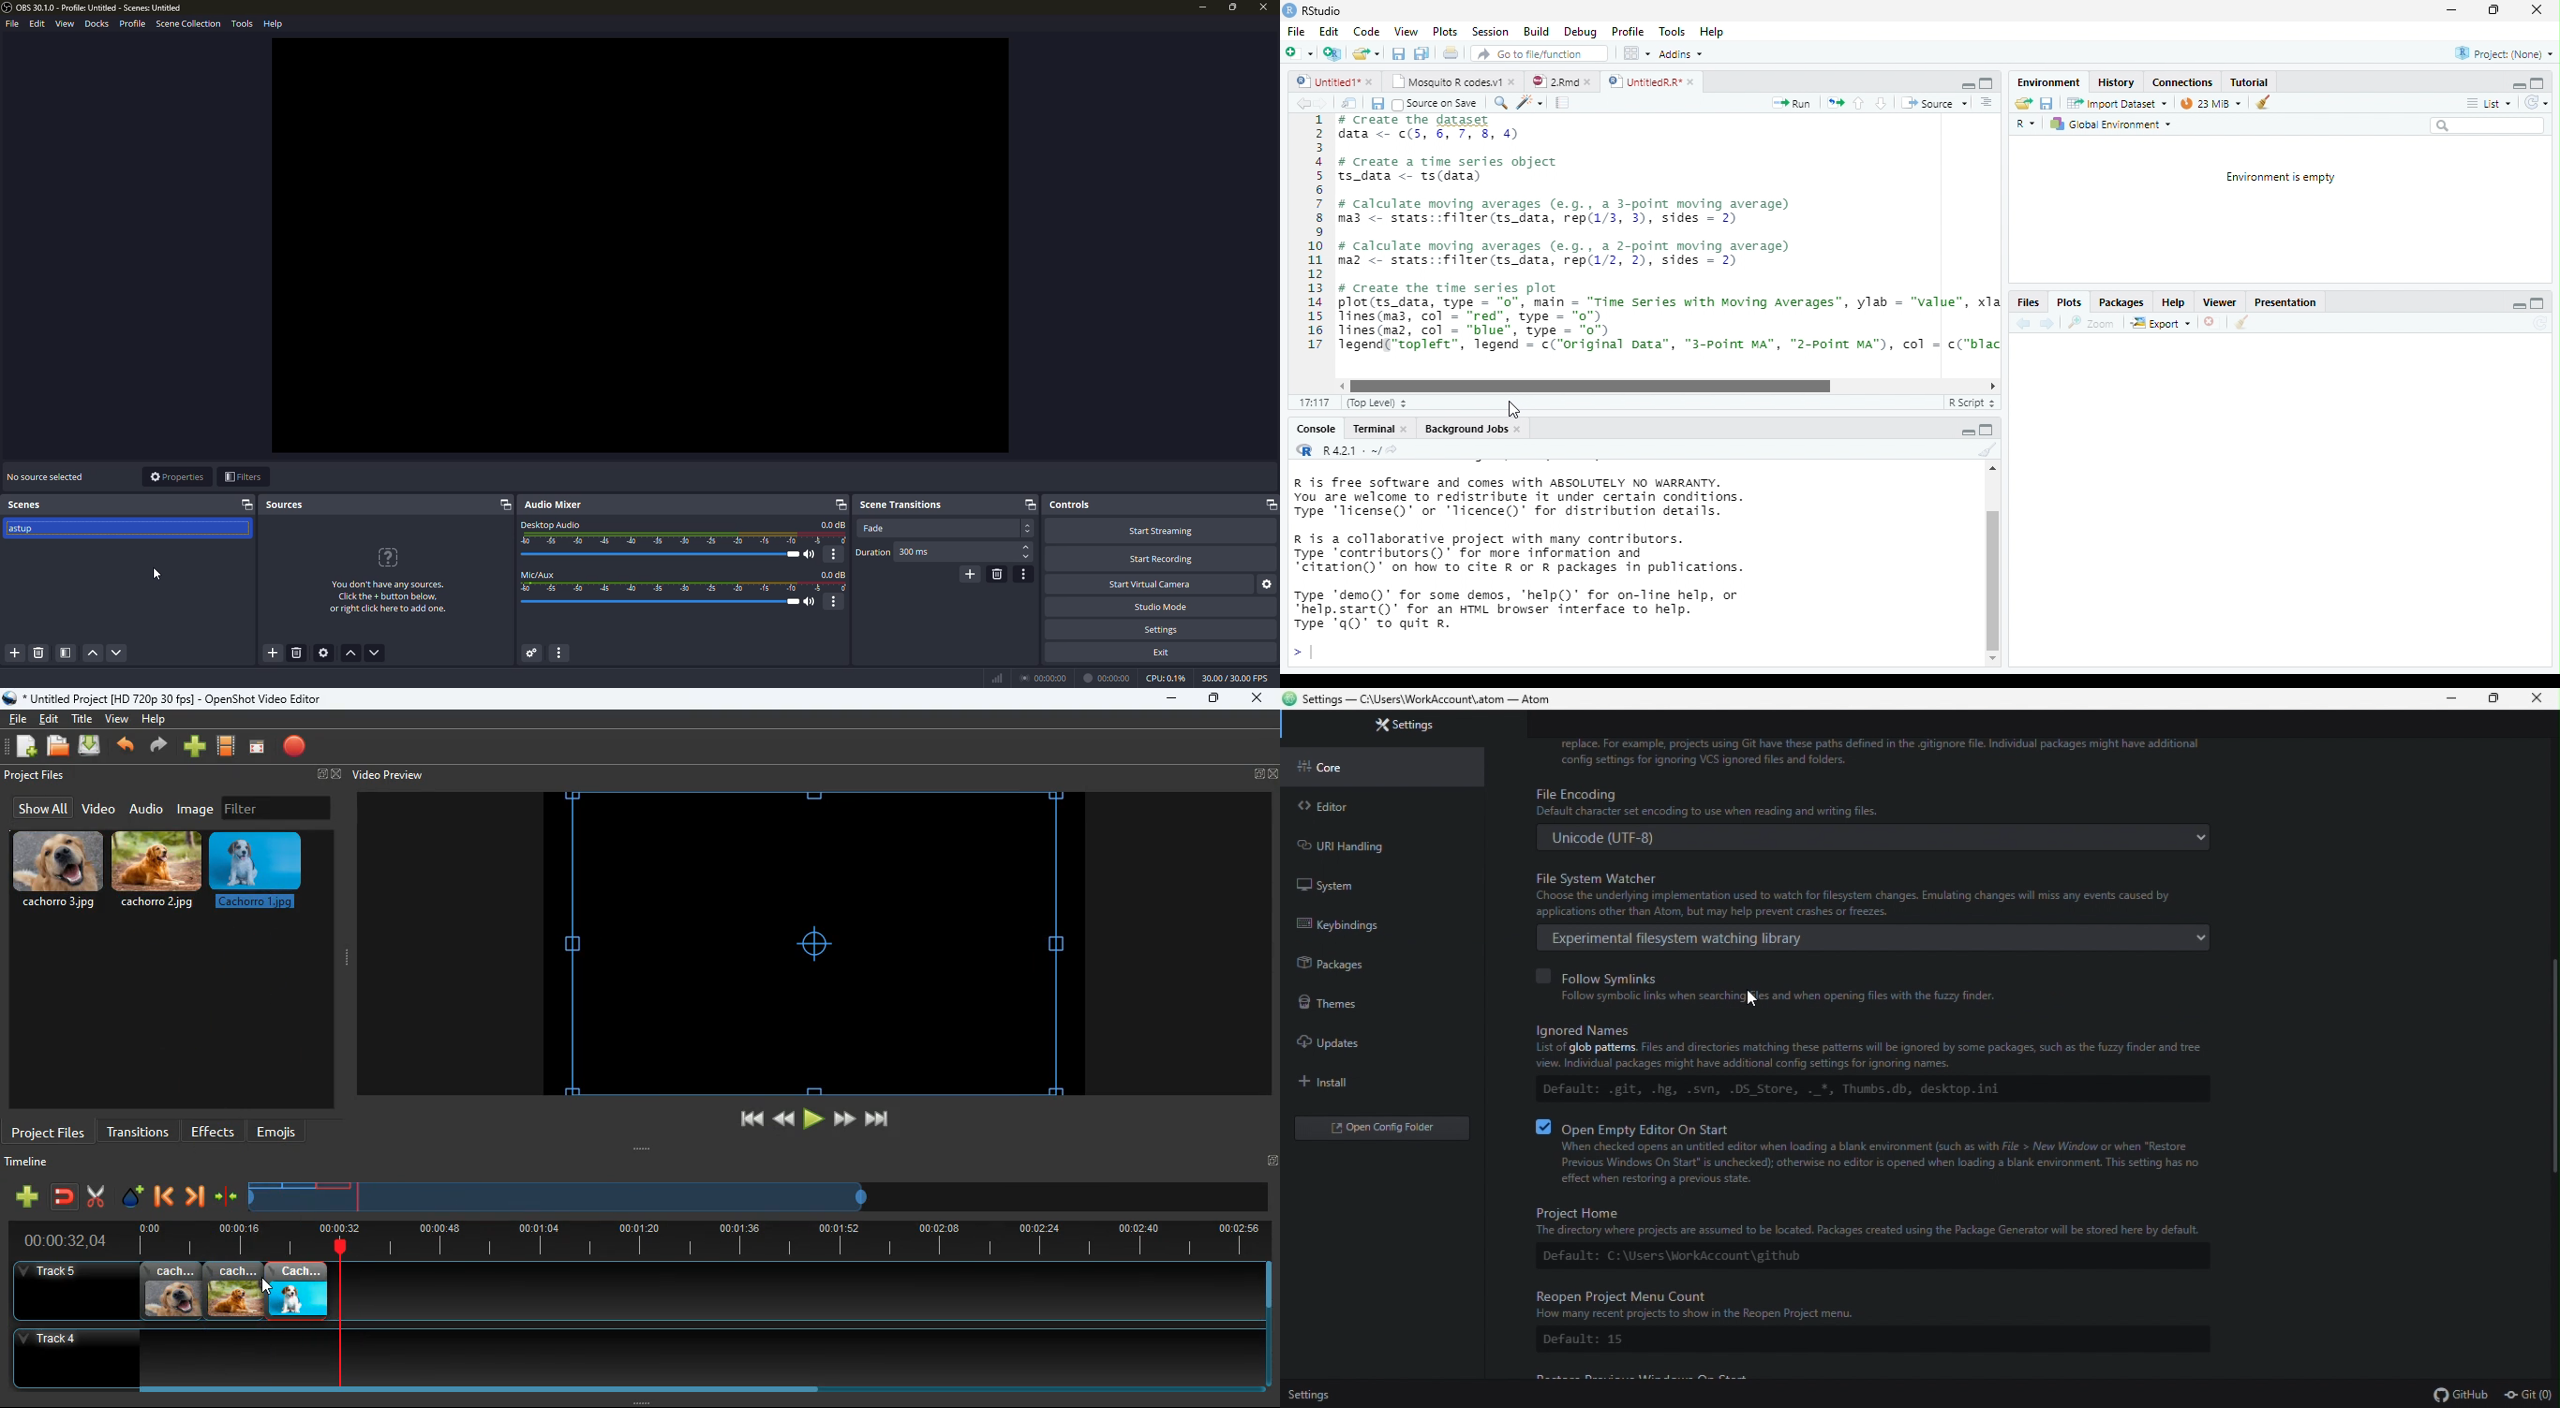 This screenshot has height=1428, width=2576. What do you see at coordinates (504, 506) in the screenshot?
I see `expand` at bounding box center [504, 506].